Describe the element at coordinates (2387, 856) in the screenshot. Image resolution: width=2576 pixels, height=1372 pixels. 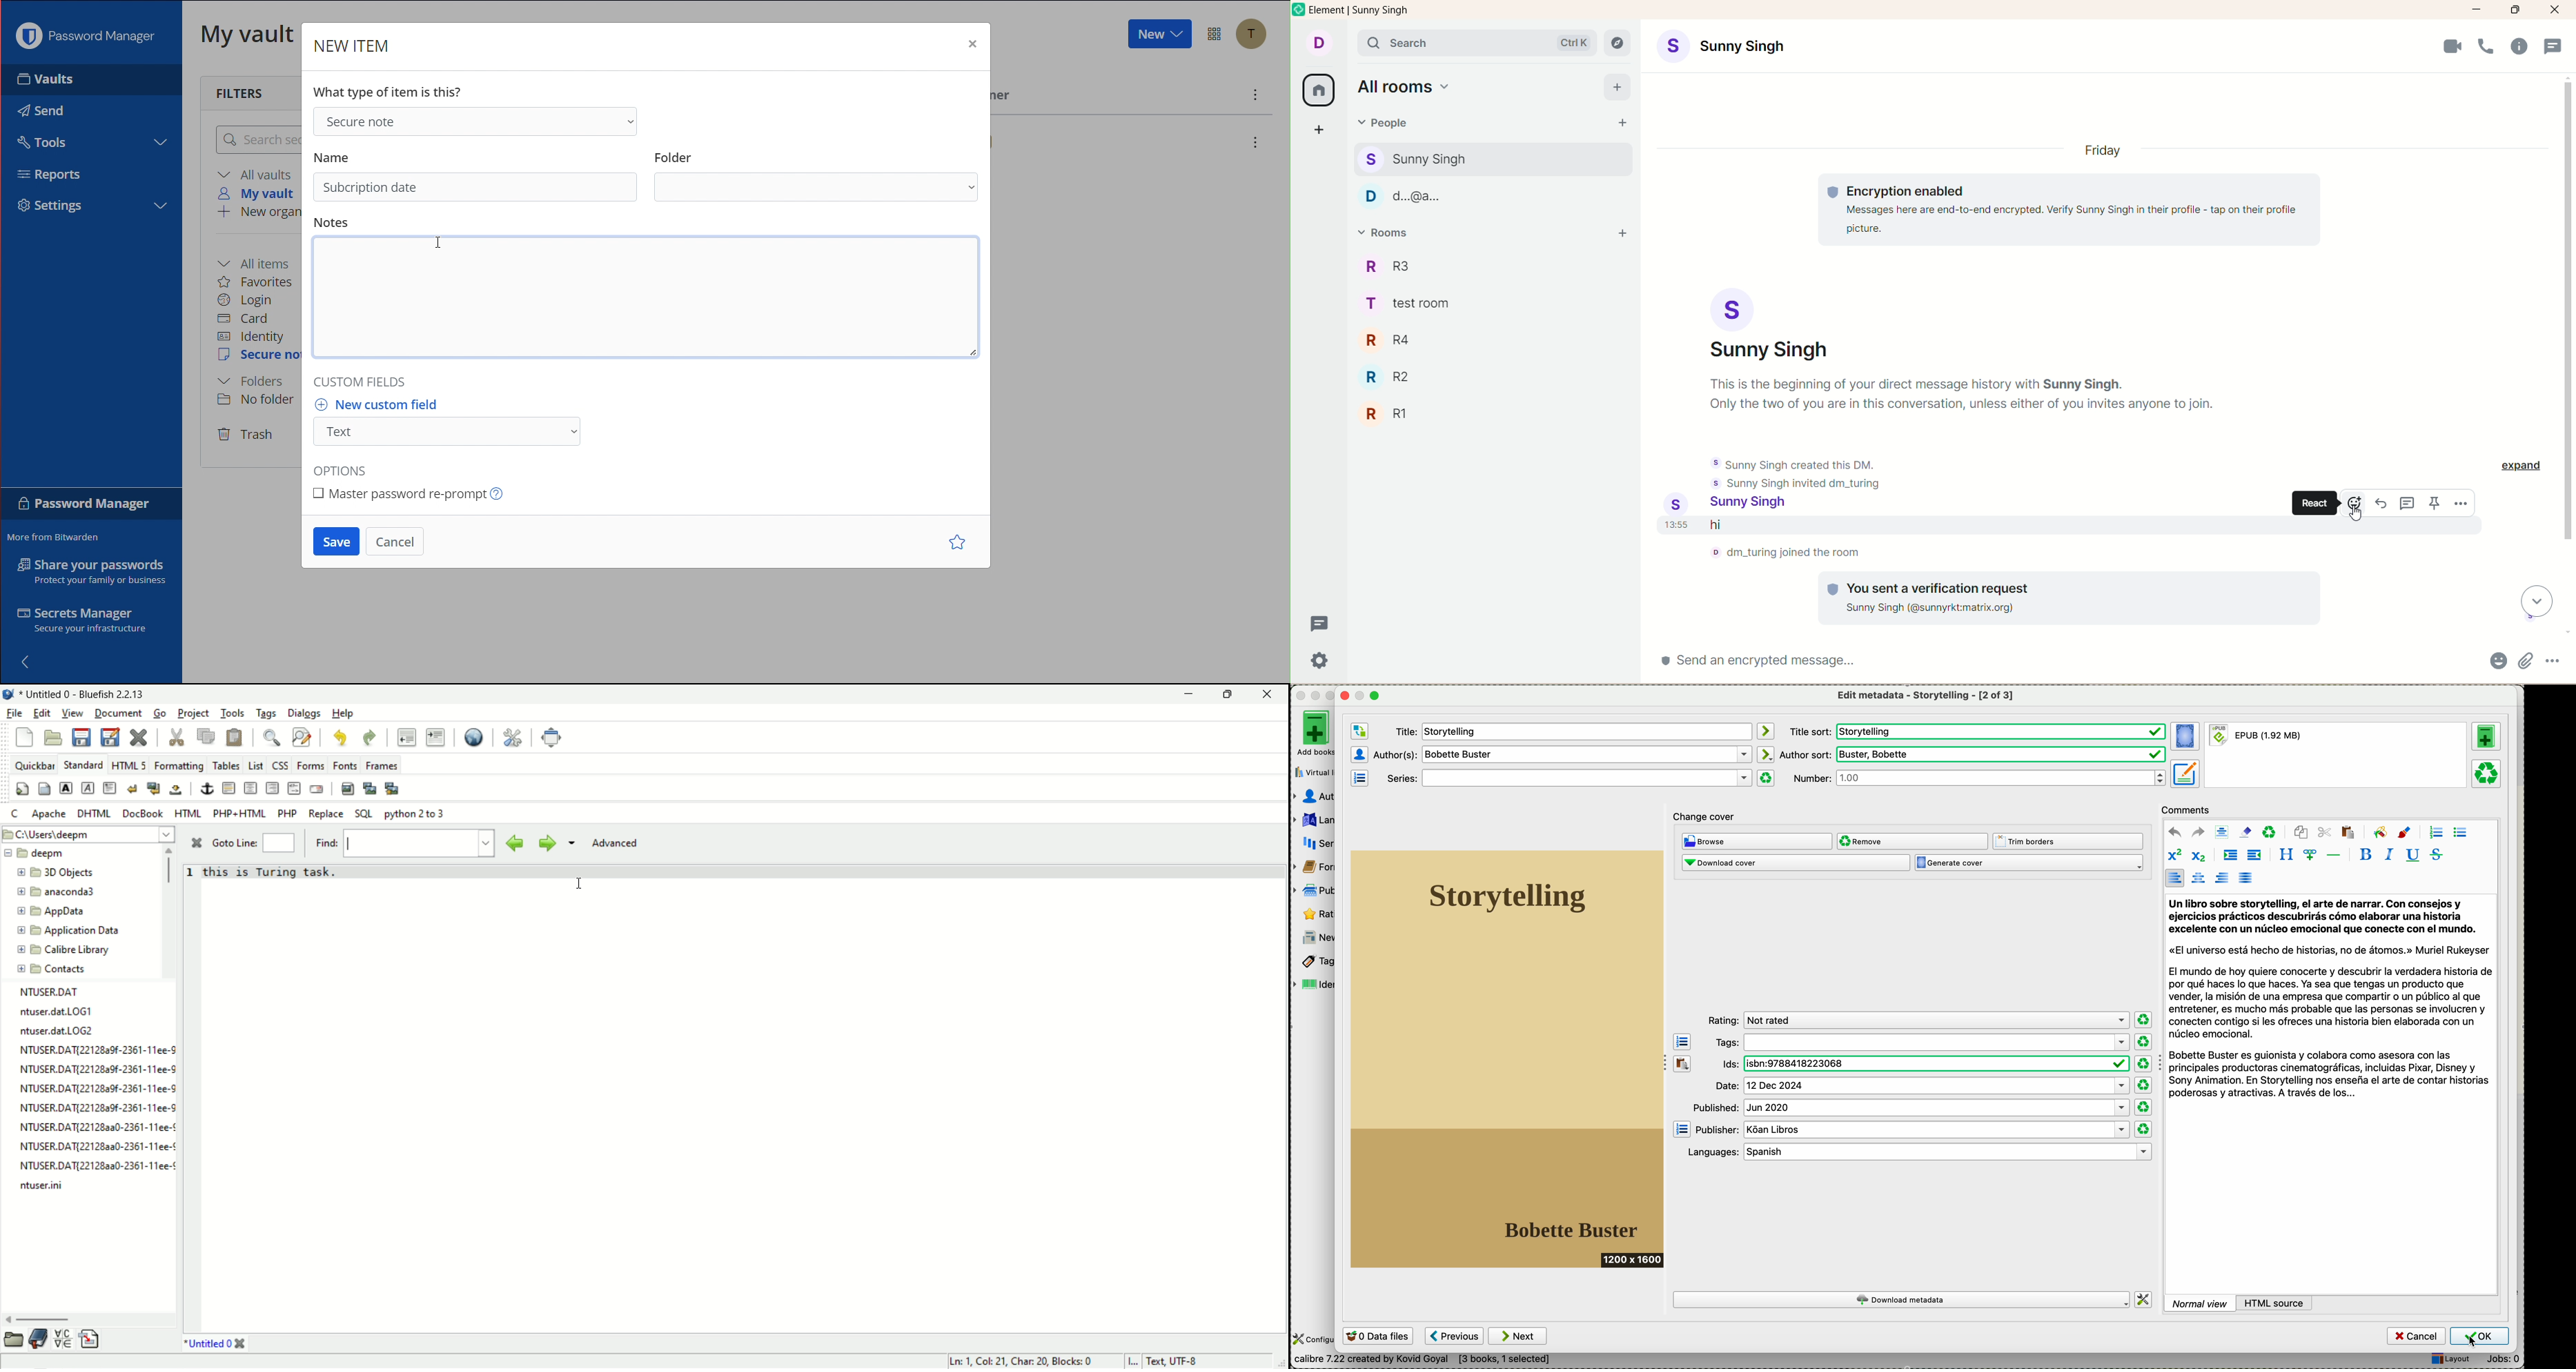
I see `italic` at that location.